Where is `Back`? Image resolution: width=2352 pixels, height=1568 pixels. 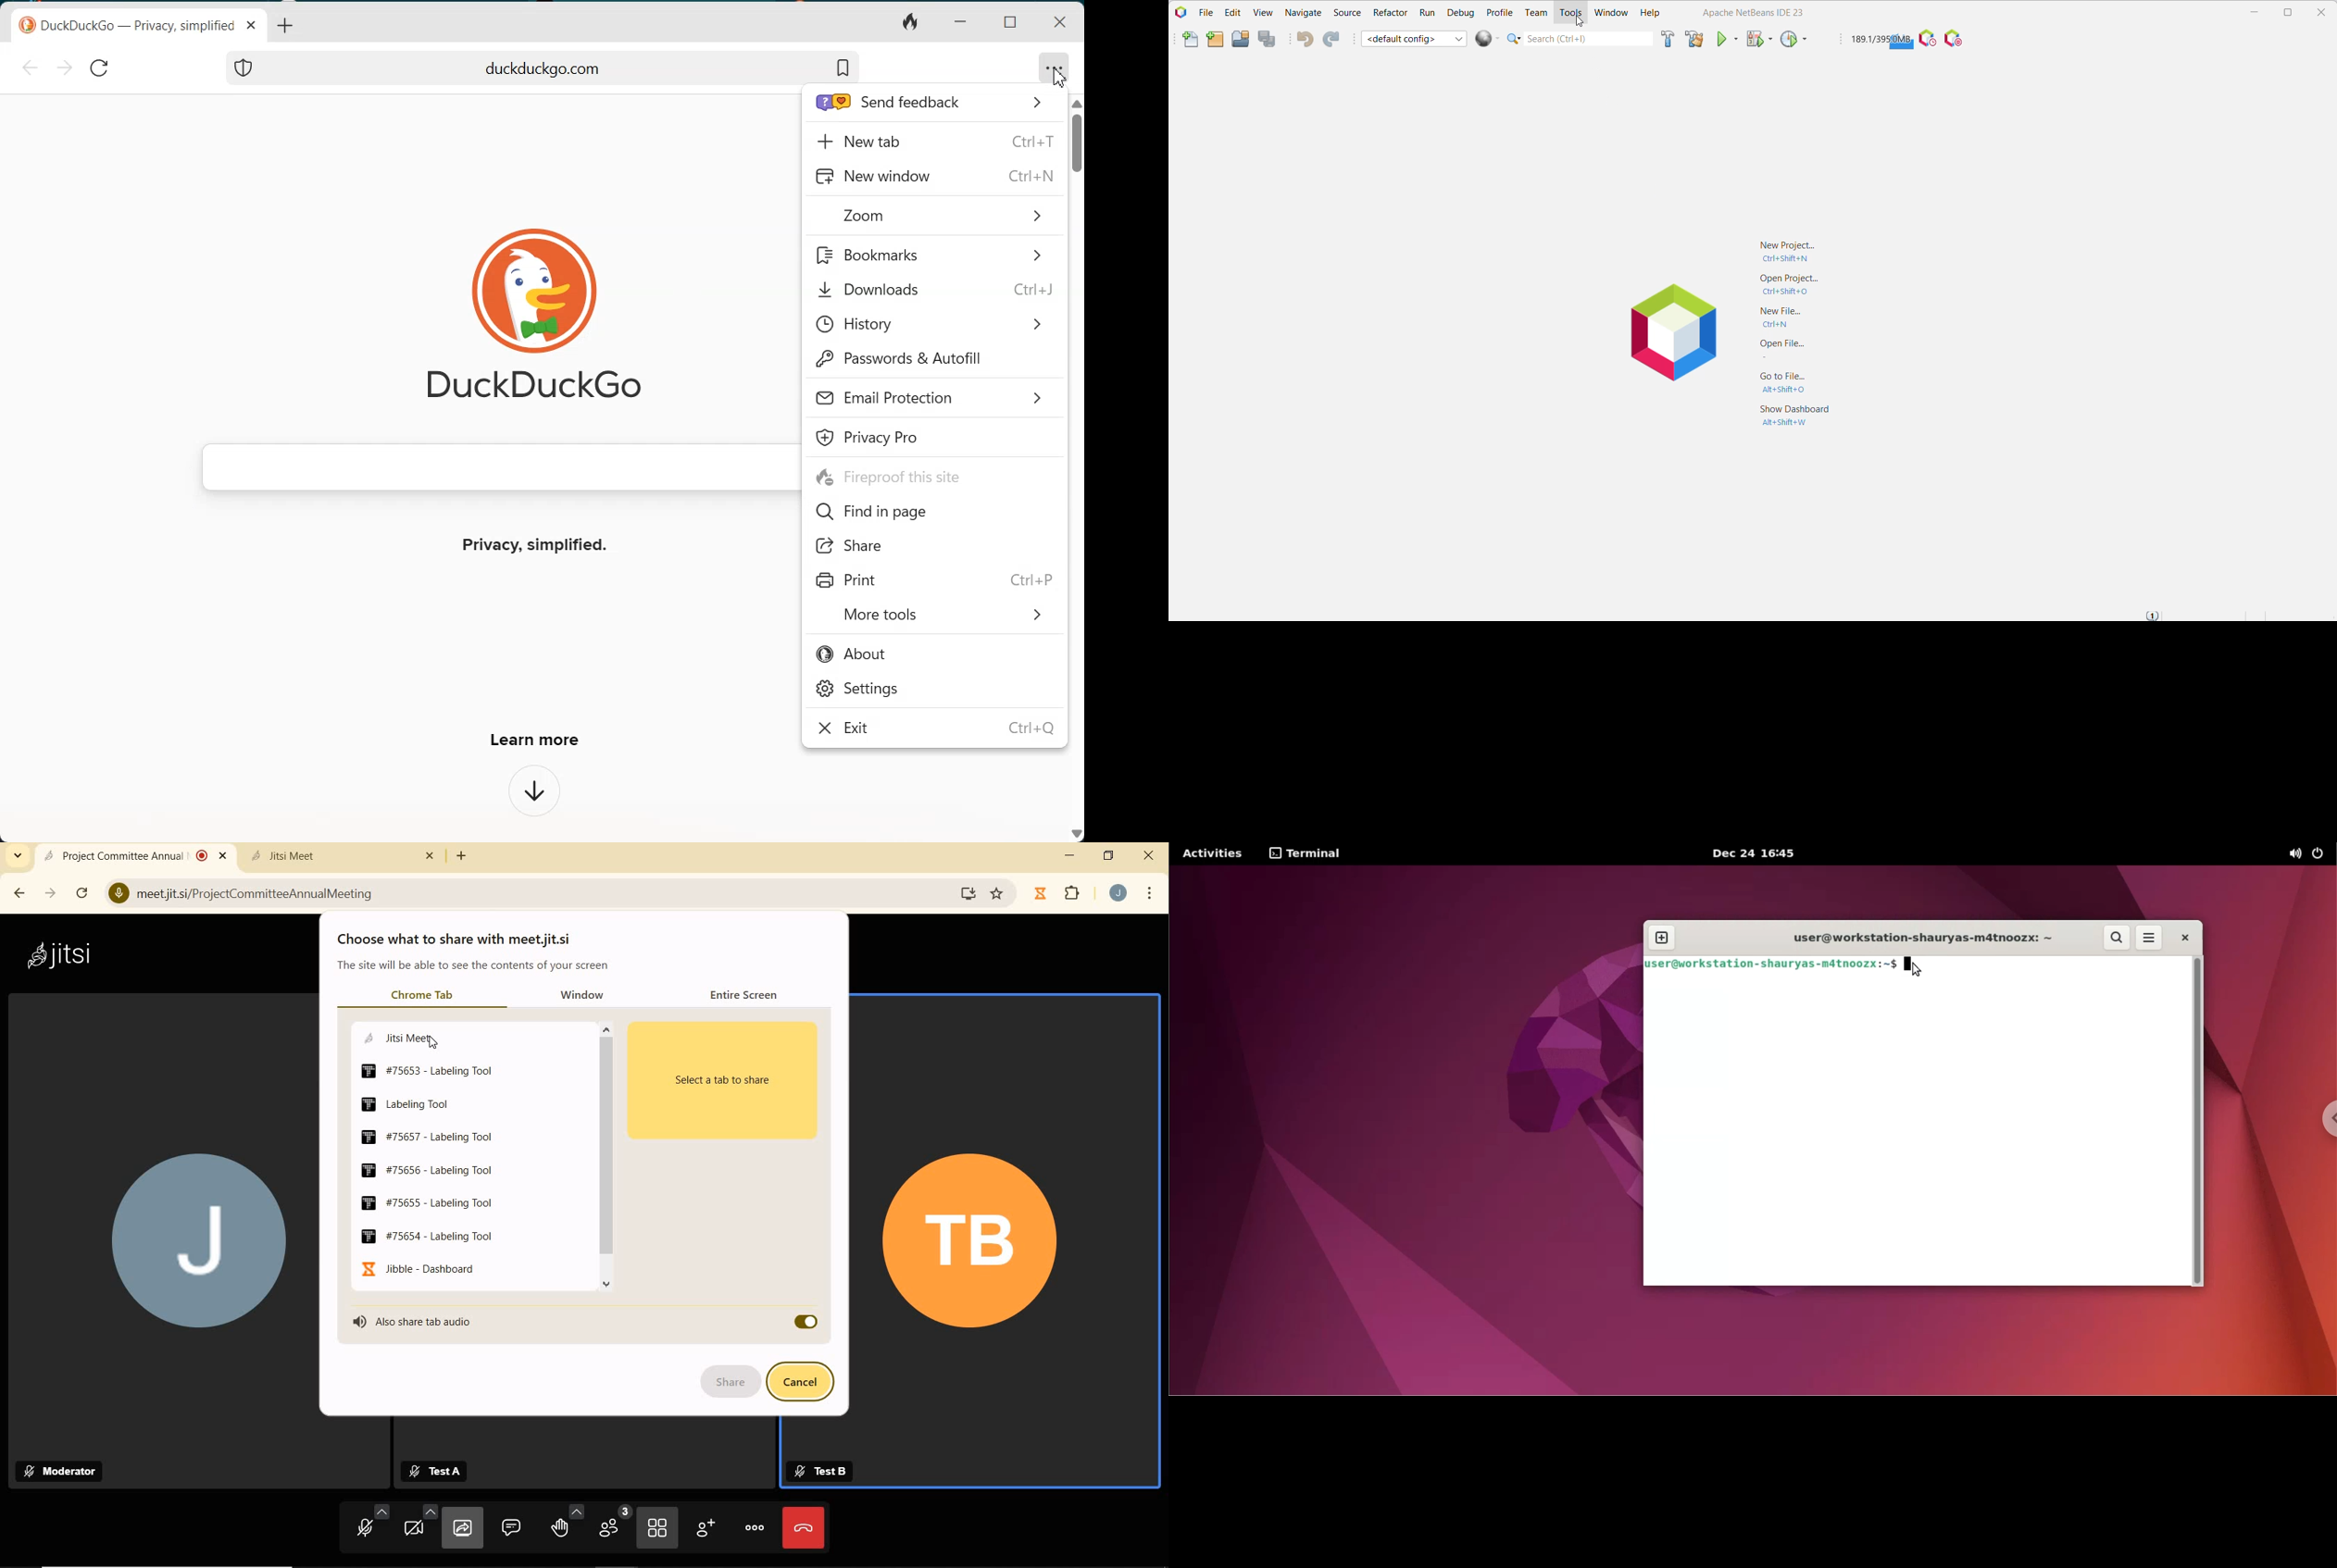
Back is located at coordinates (30, 68).